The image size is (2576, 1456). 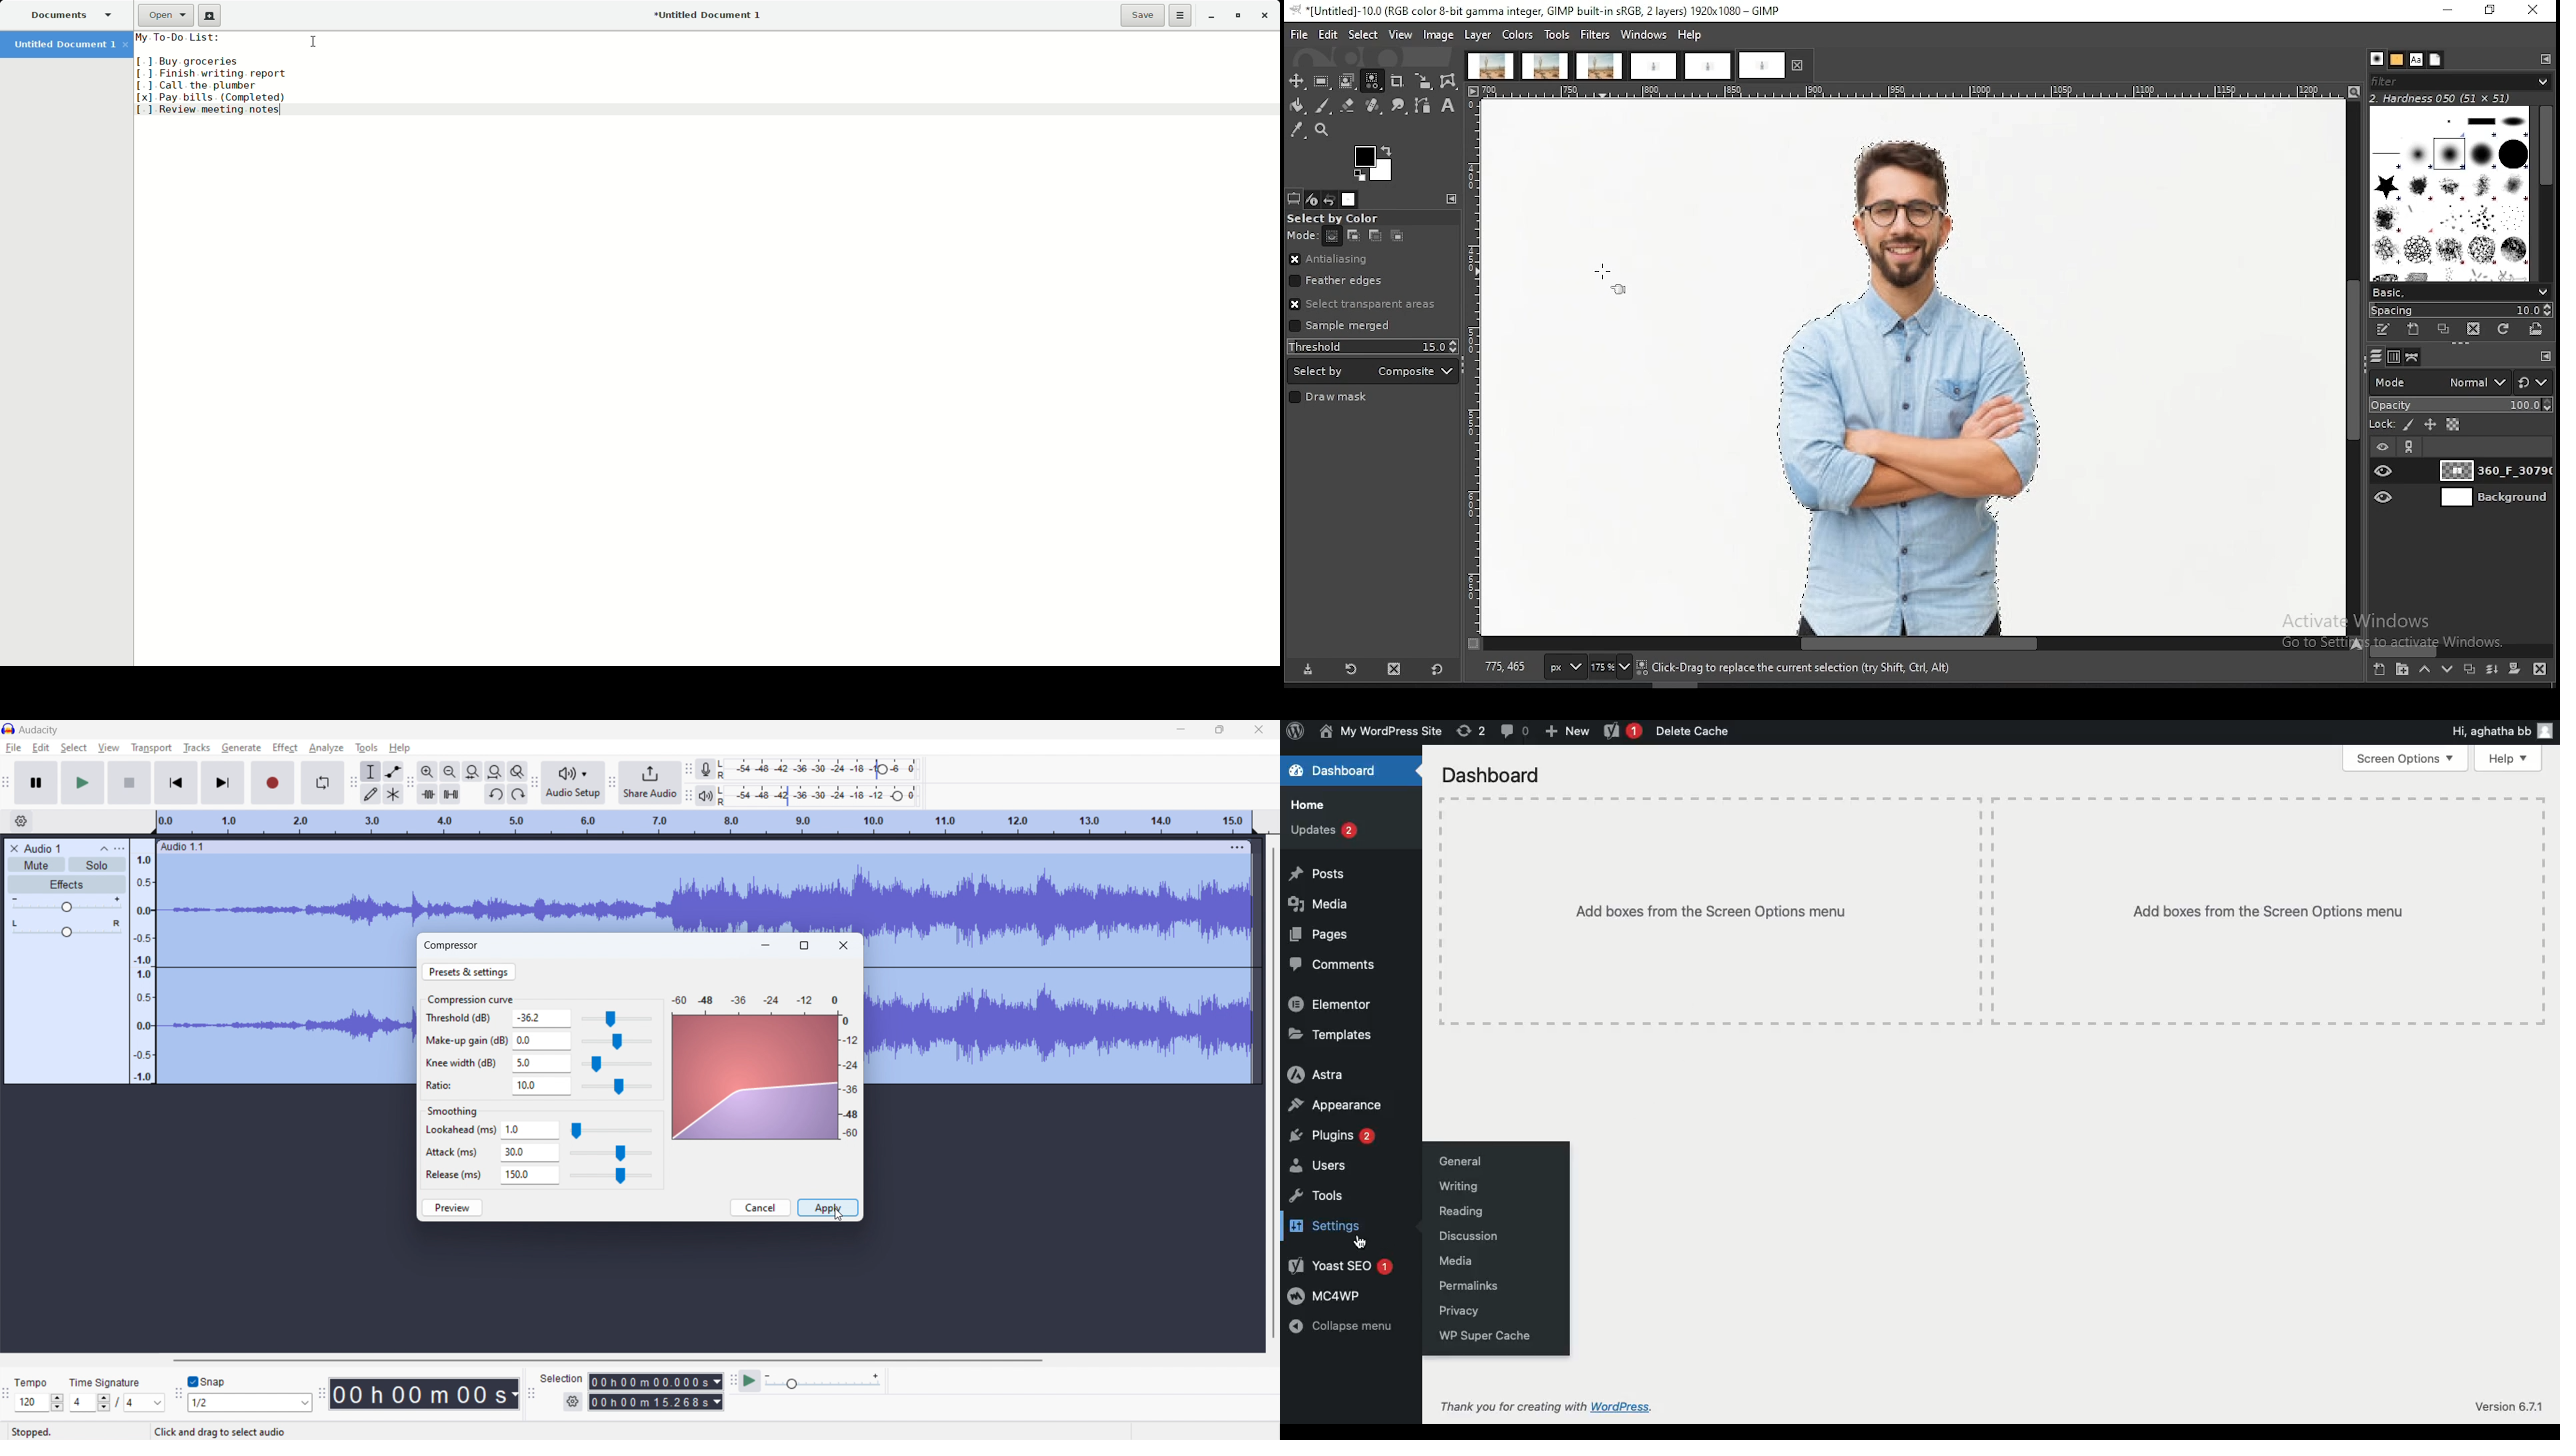 I want to click on Delete cache, so click(x=1694, y=732).